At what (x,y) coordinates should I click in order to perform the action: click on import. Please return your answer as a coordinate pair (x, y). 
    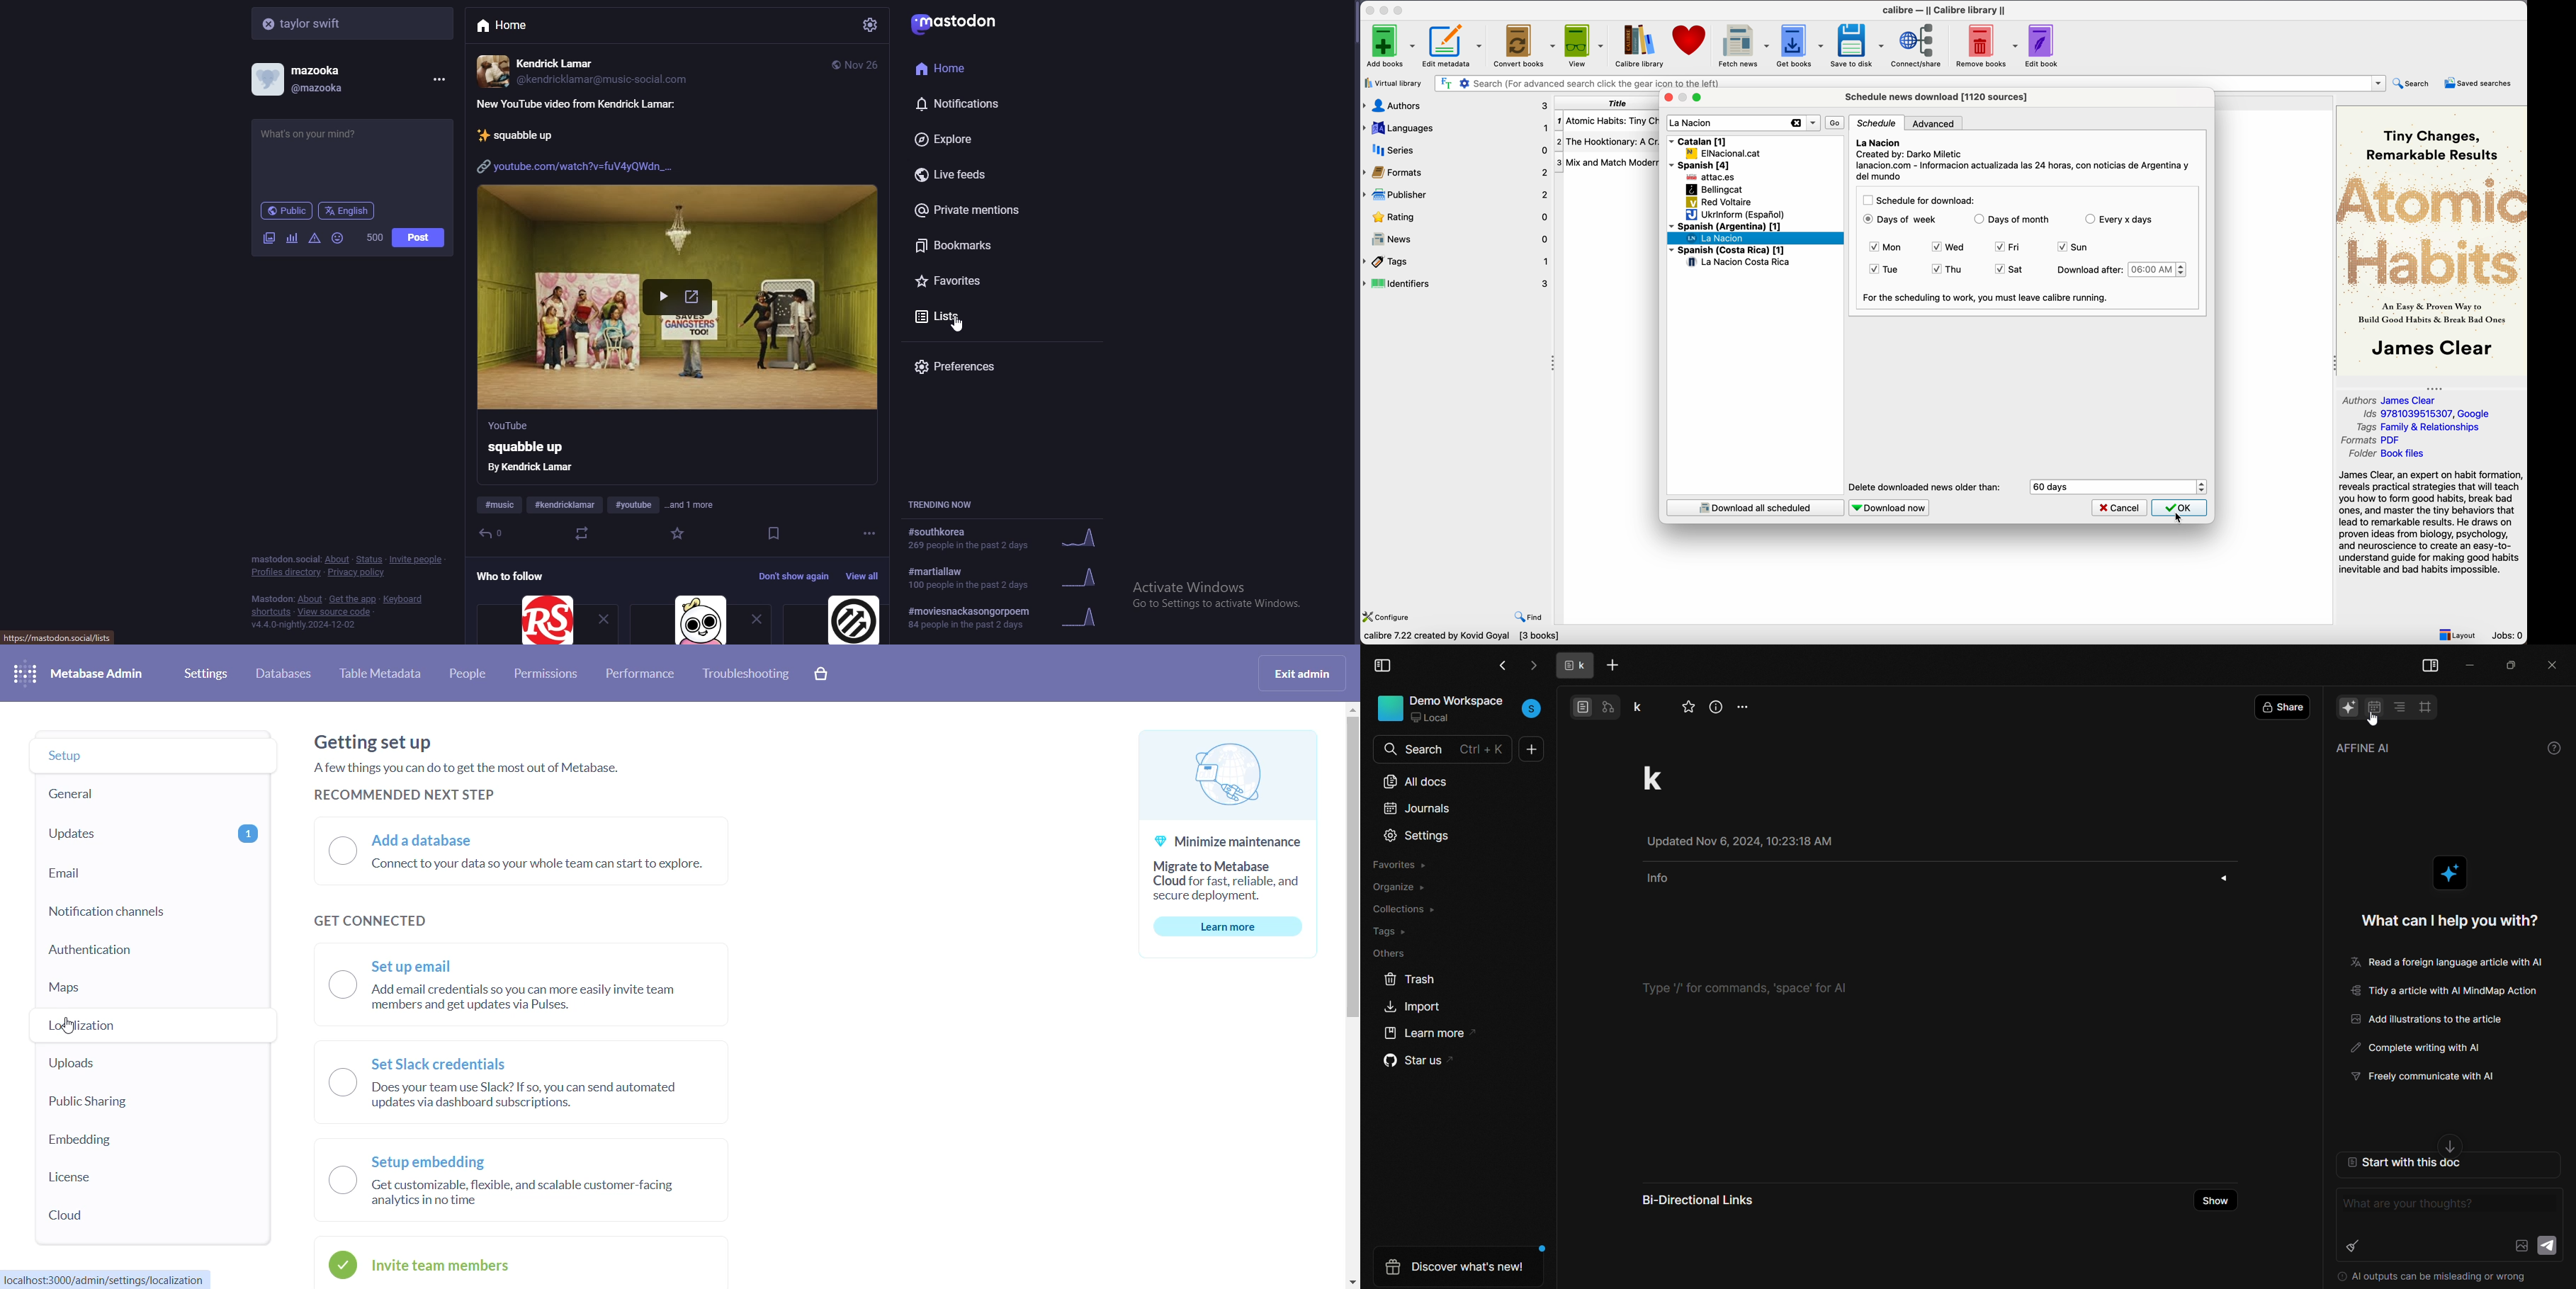
    Looking at the image, I should click on (1416, 1009).